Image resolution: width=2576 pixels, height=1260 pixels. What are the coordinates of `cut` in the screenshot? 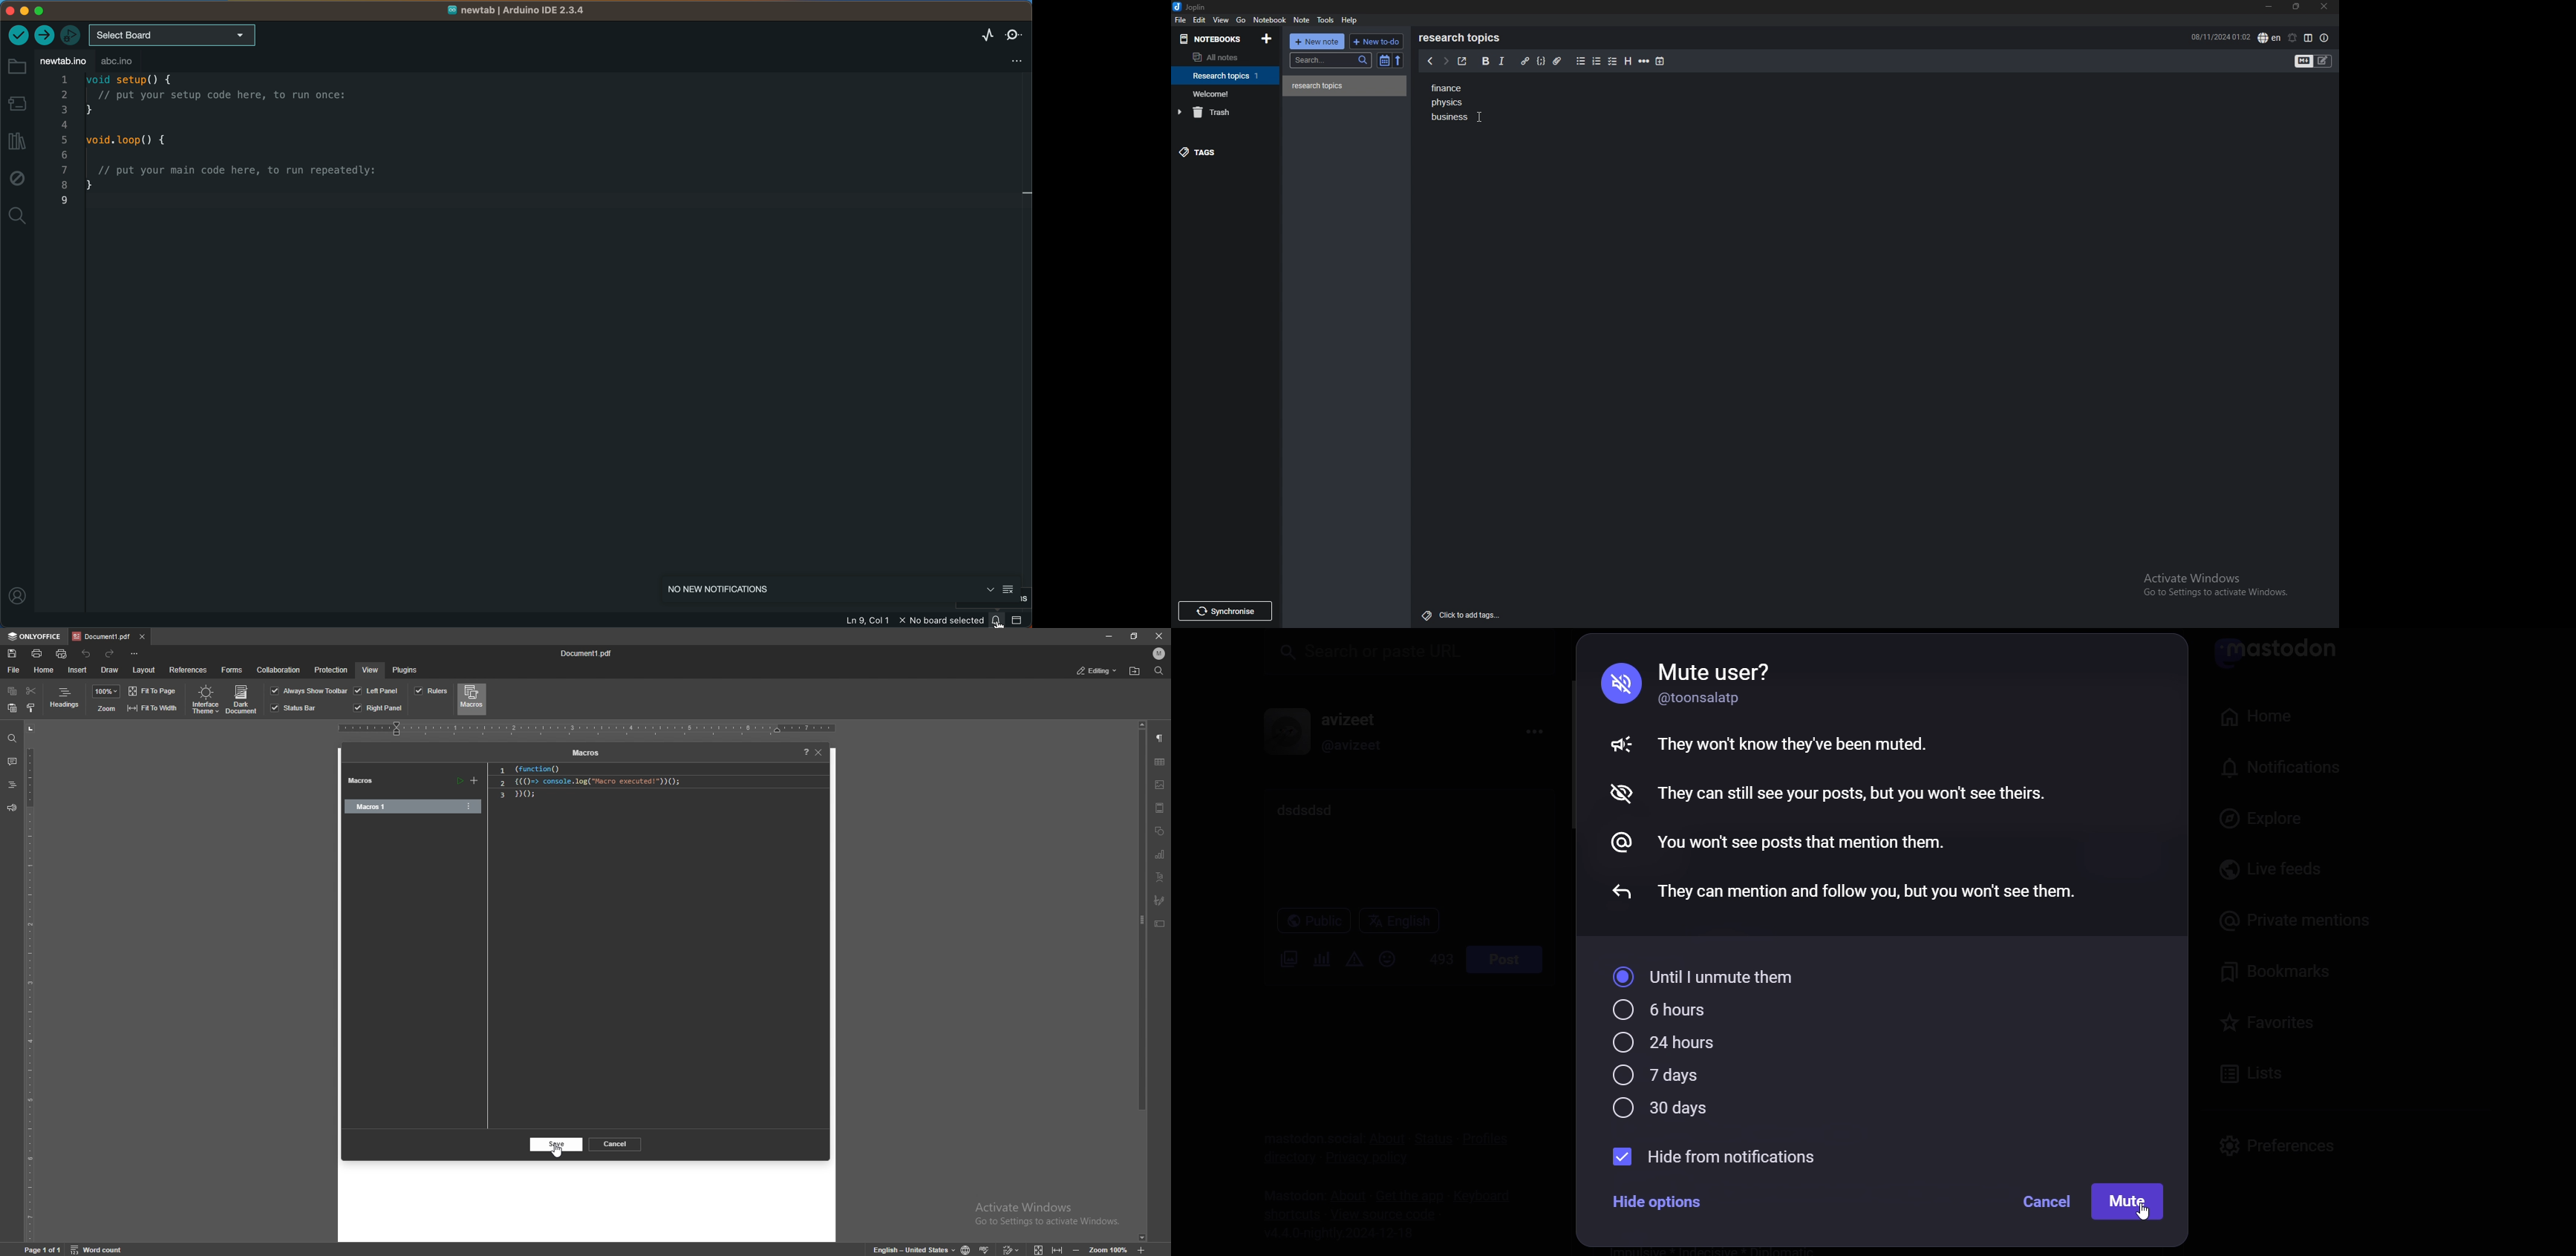 It's located at (30, 691).